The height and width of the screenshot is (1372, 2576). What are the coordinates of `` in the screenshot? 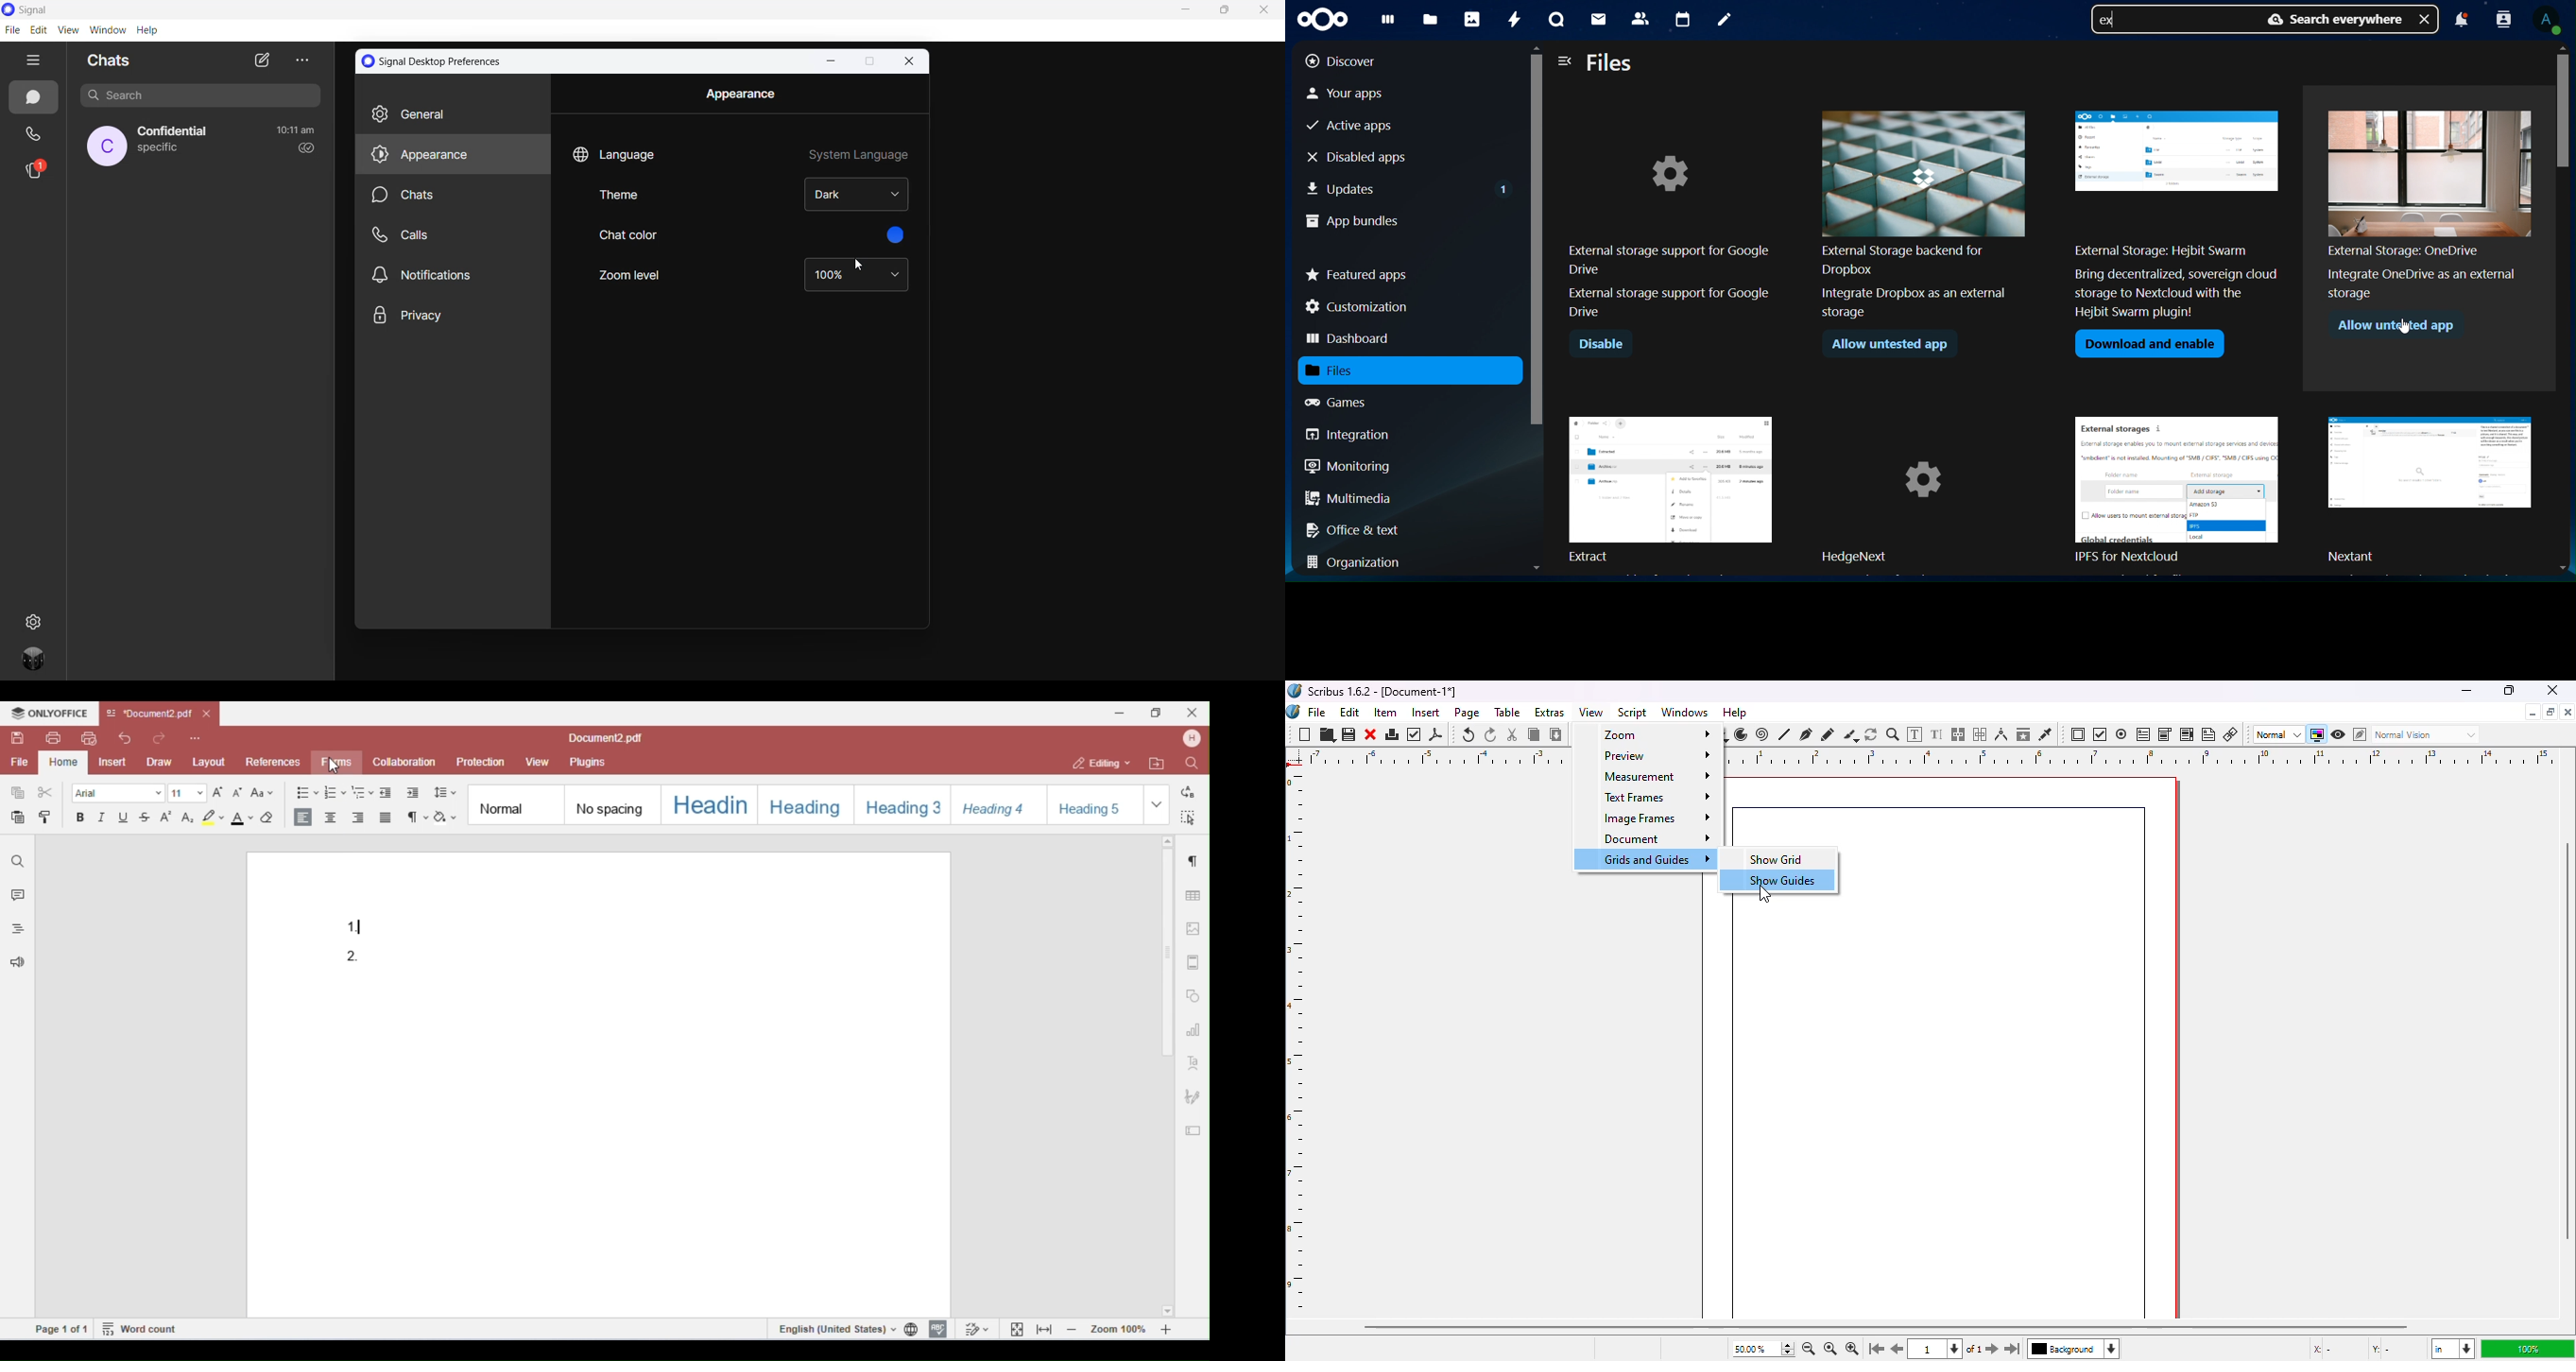 It's located at (452, 274).